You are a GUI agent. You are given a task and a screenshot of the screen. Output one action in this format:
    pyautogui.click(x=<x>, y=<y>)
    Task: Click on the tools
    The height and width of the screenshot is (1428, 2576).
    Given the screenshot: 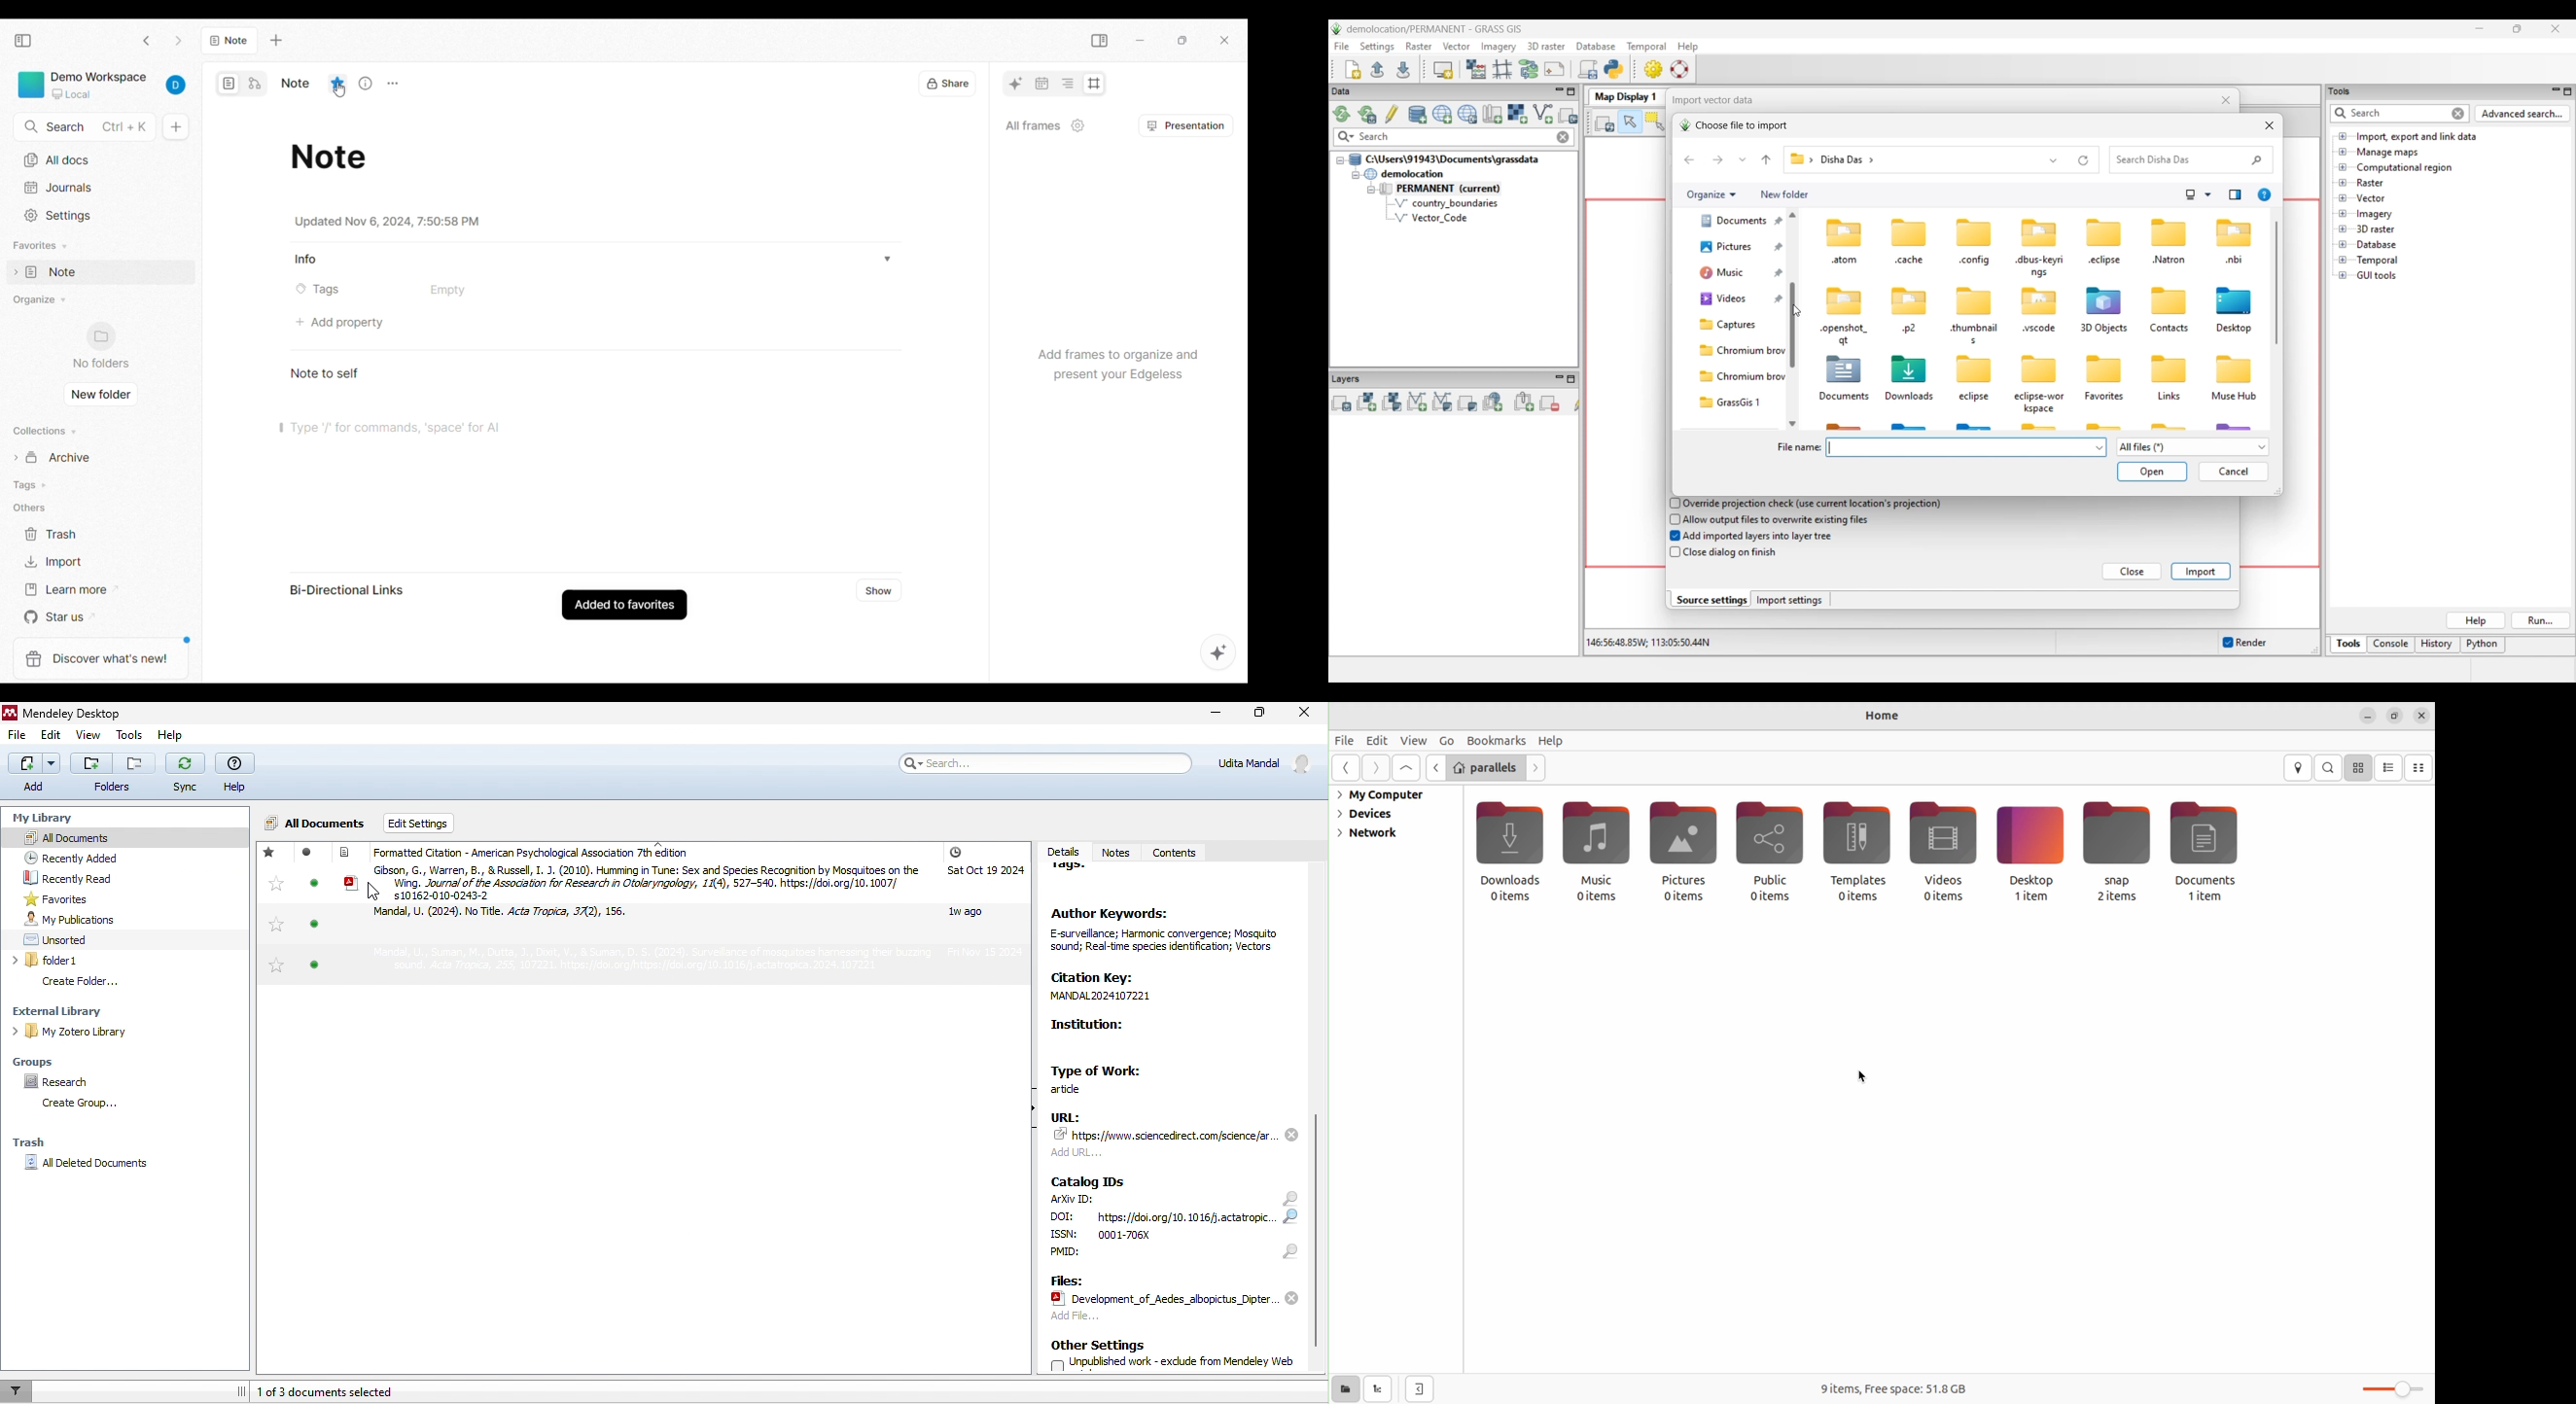 What is the action you would take?
    pyautogui.click(x=128, y=735)
    